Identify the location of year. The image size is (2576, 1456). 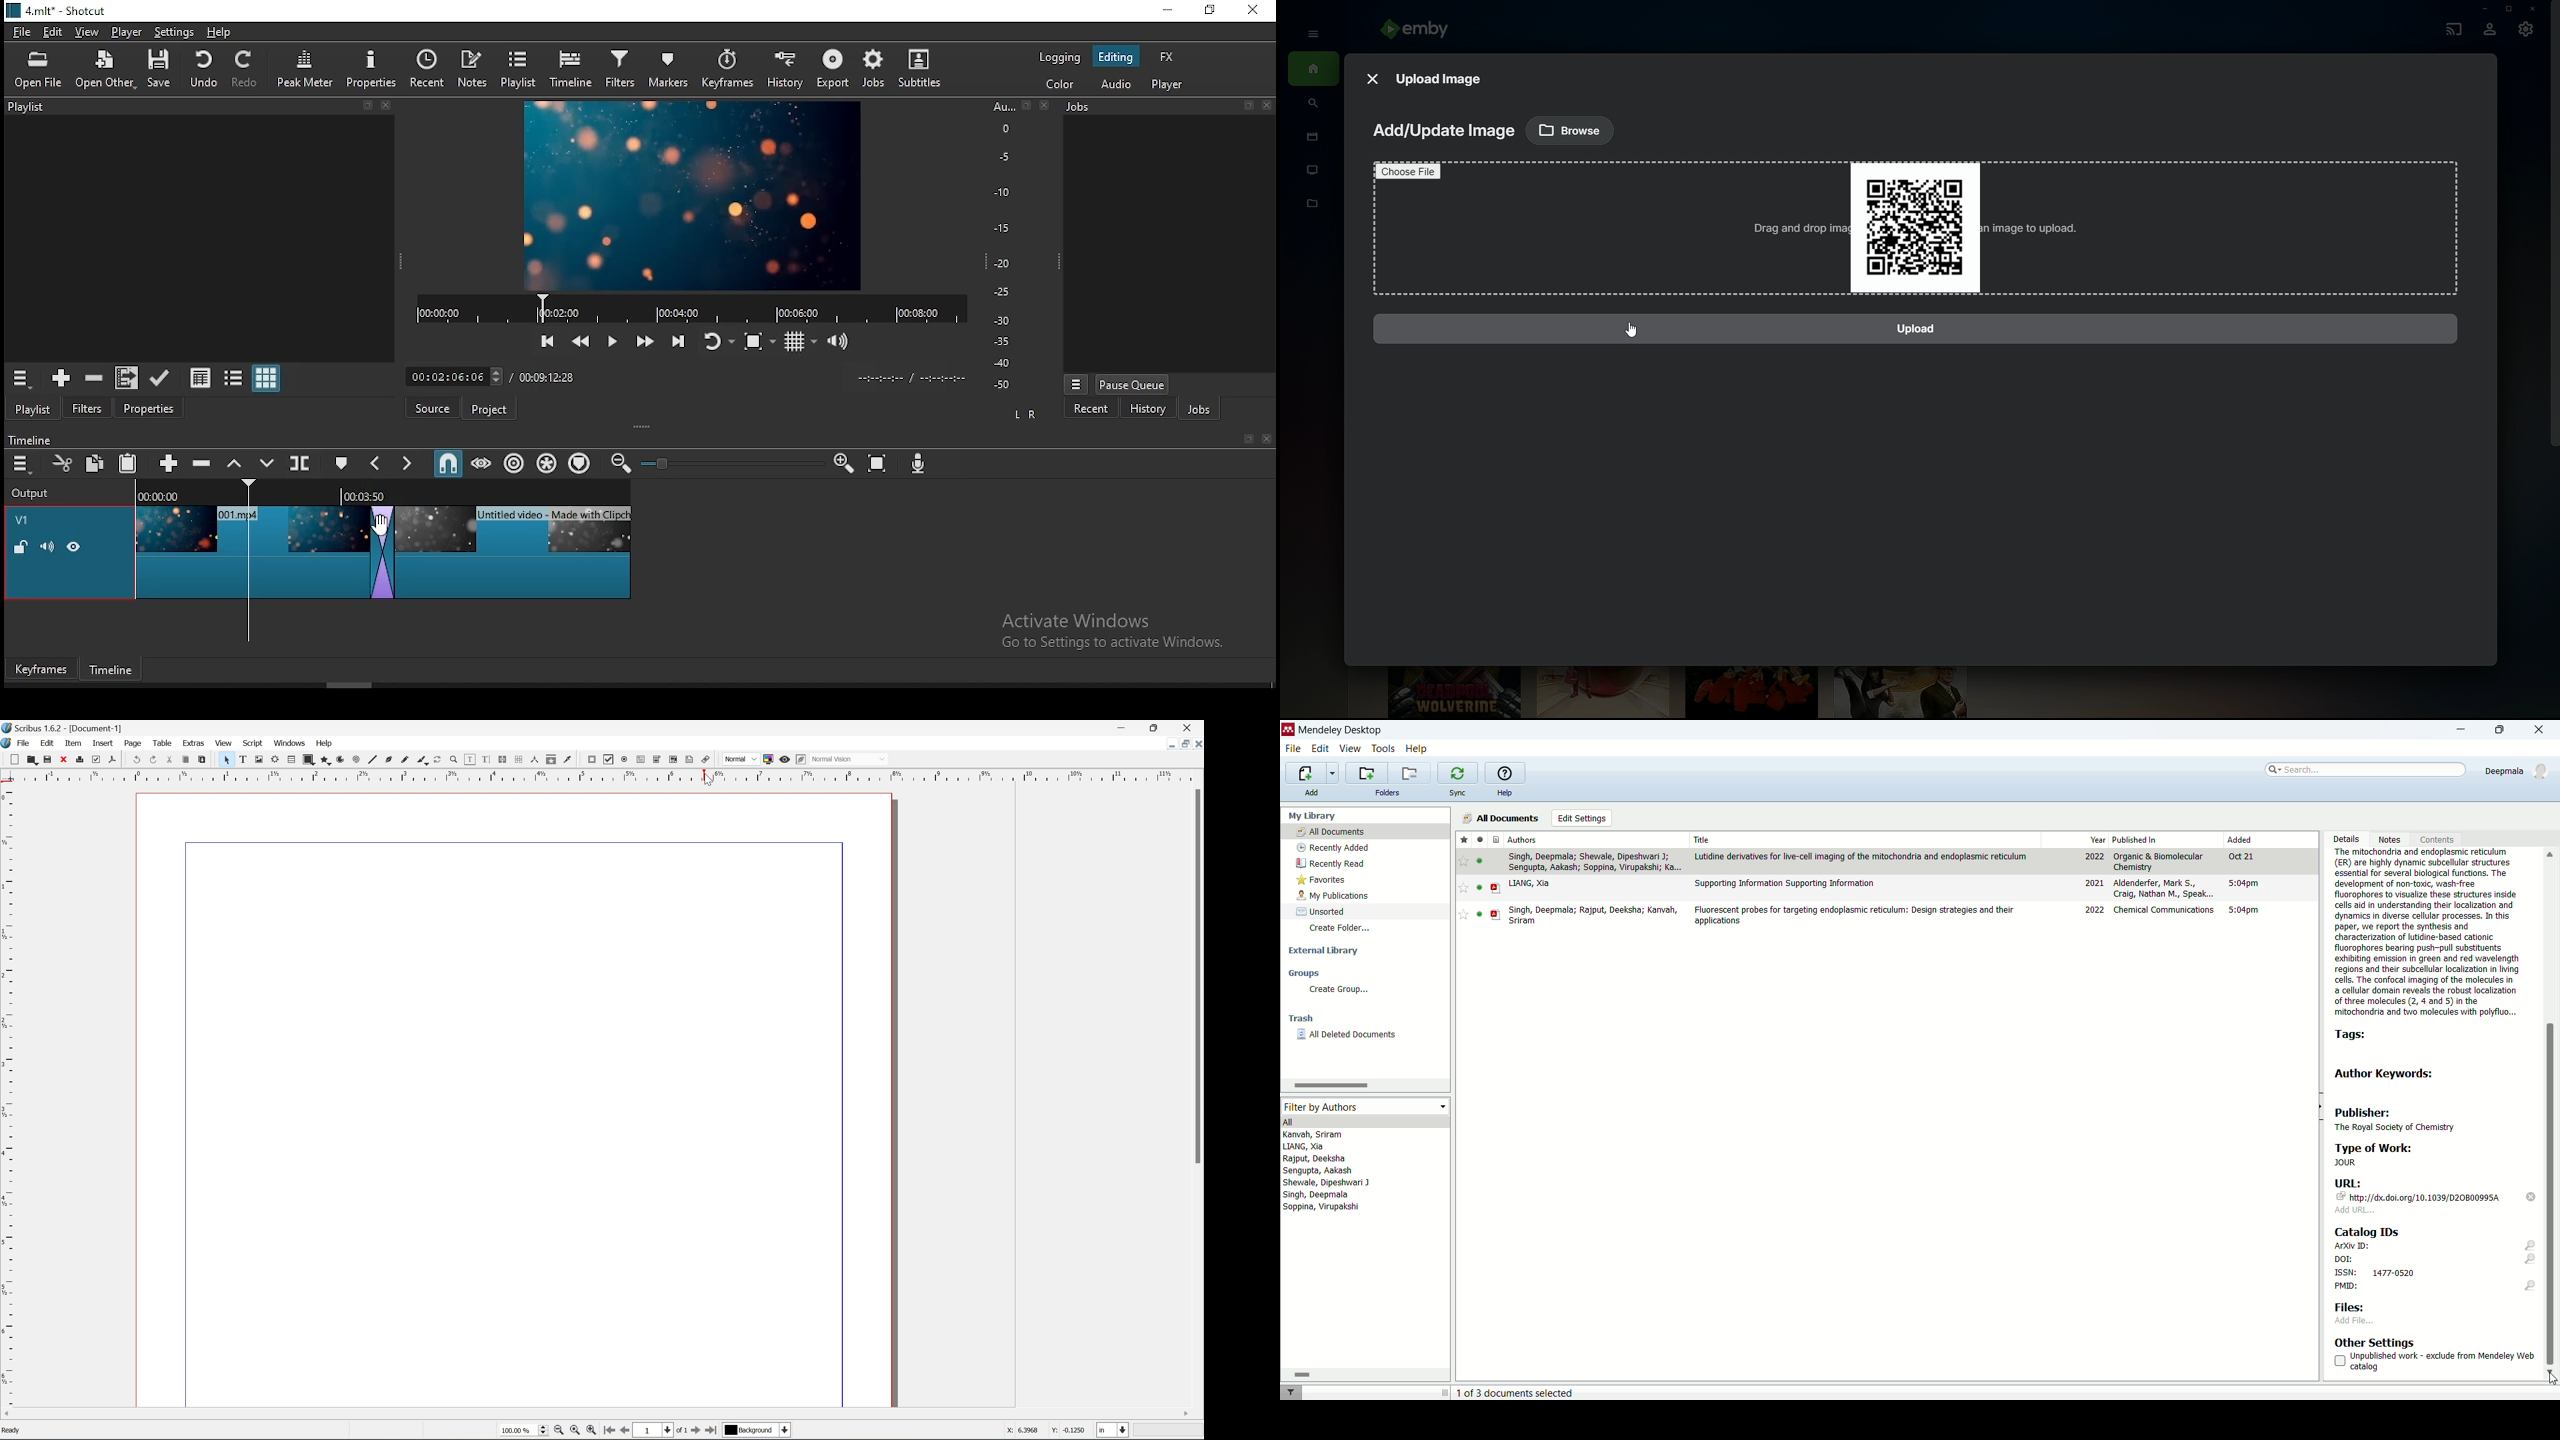
(2098, 840).